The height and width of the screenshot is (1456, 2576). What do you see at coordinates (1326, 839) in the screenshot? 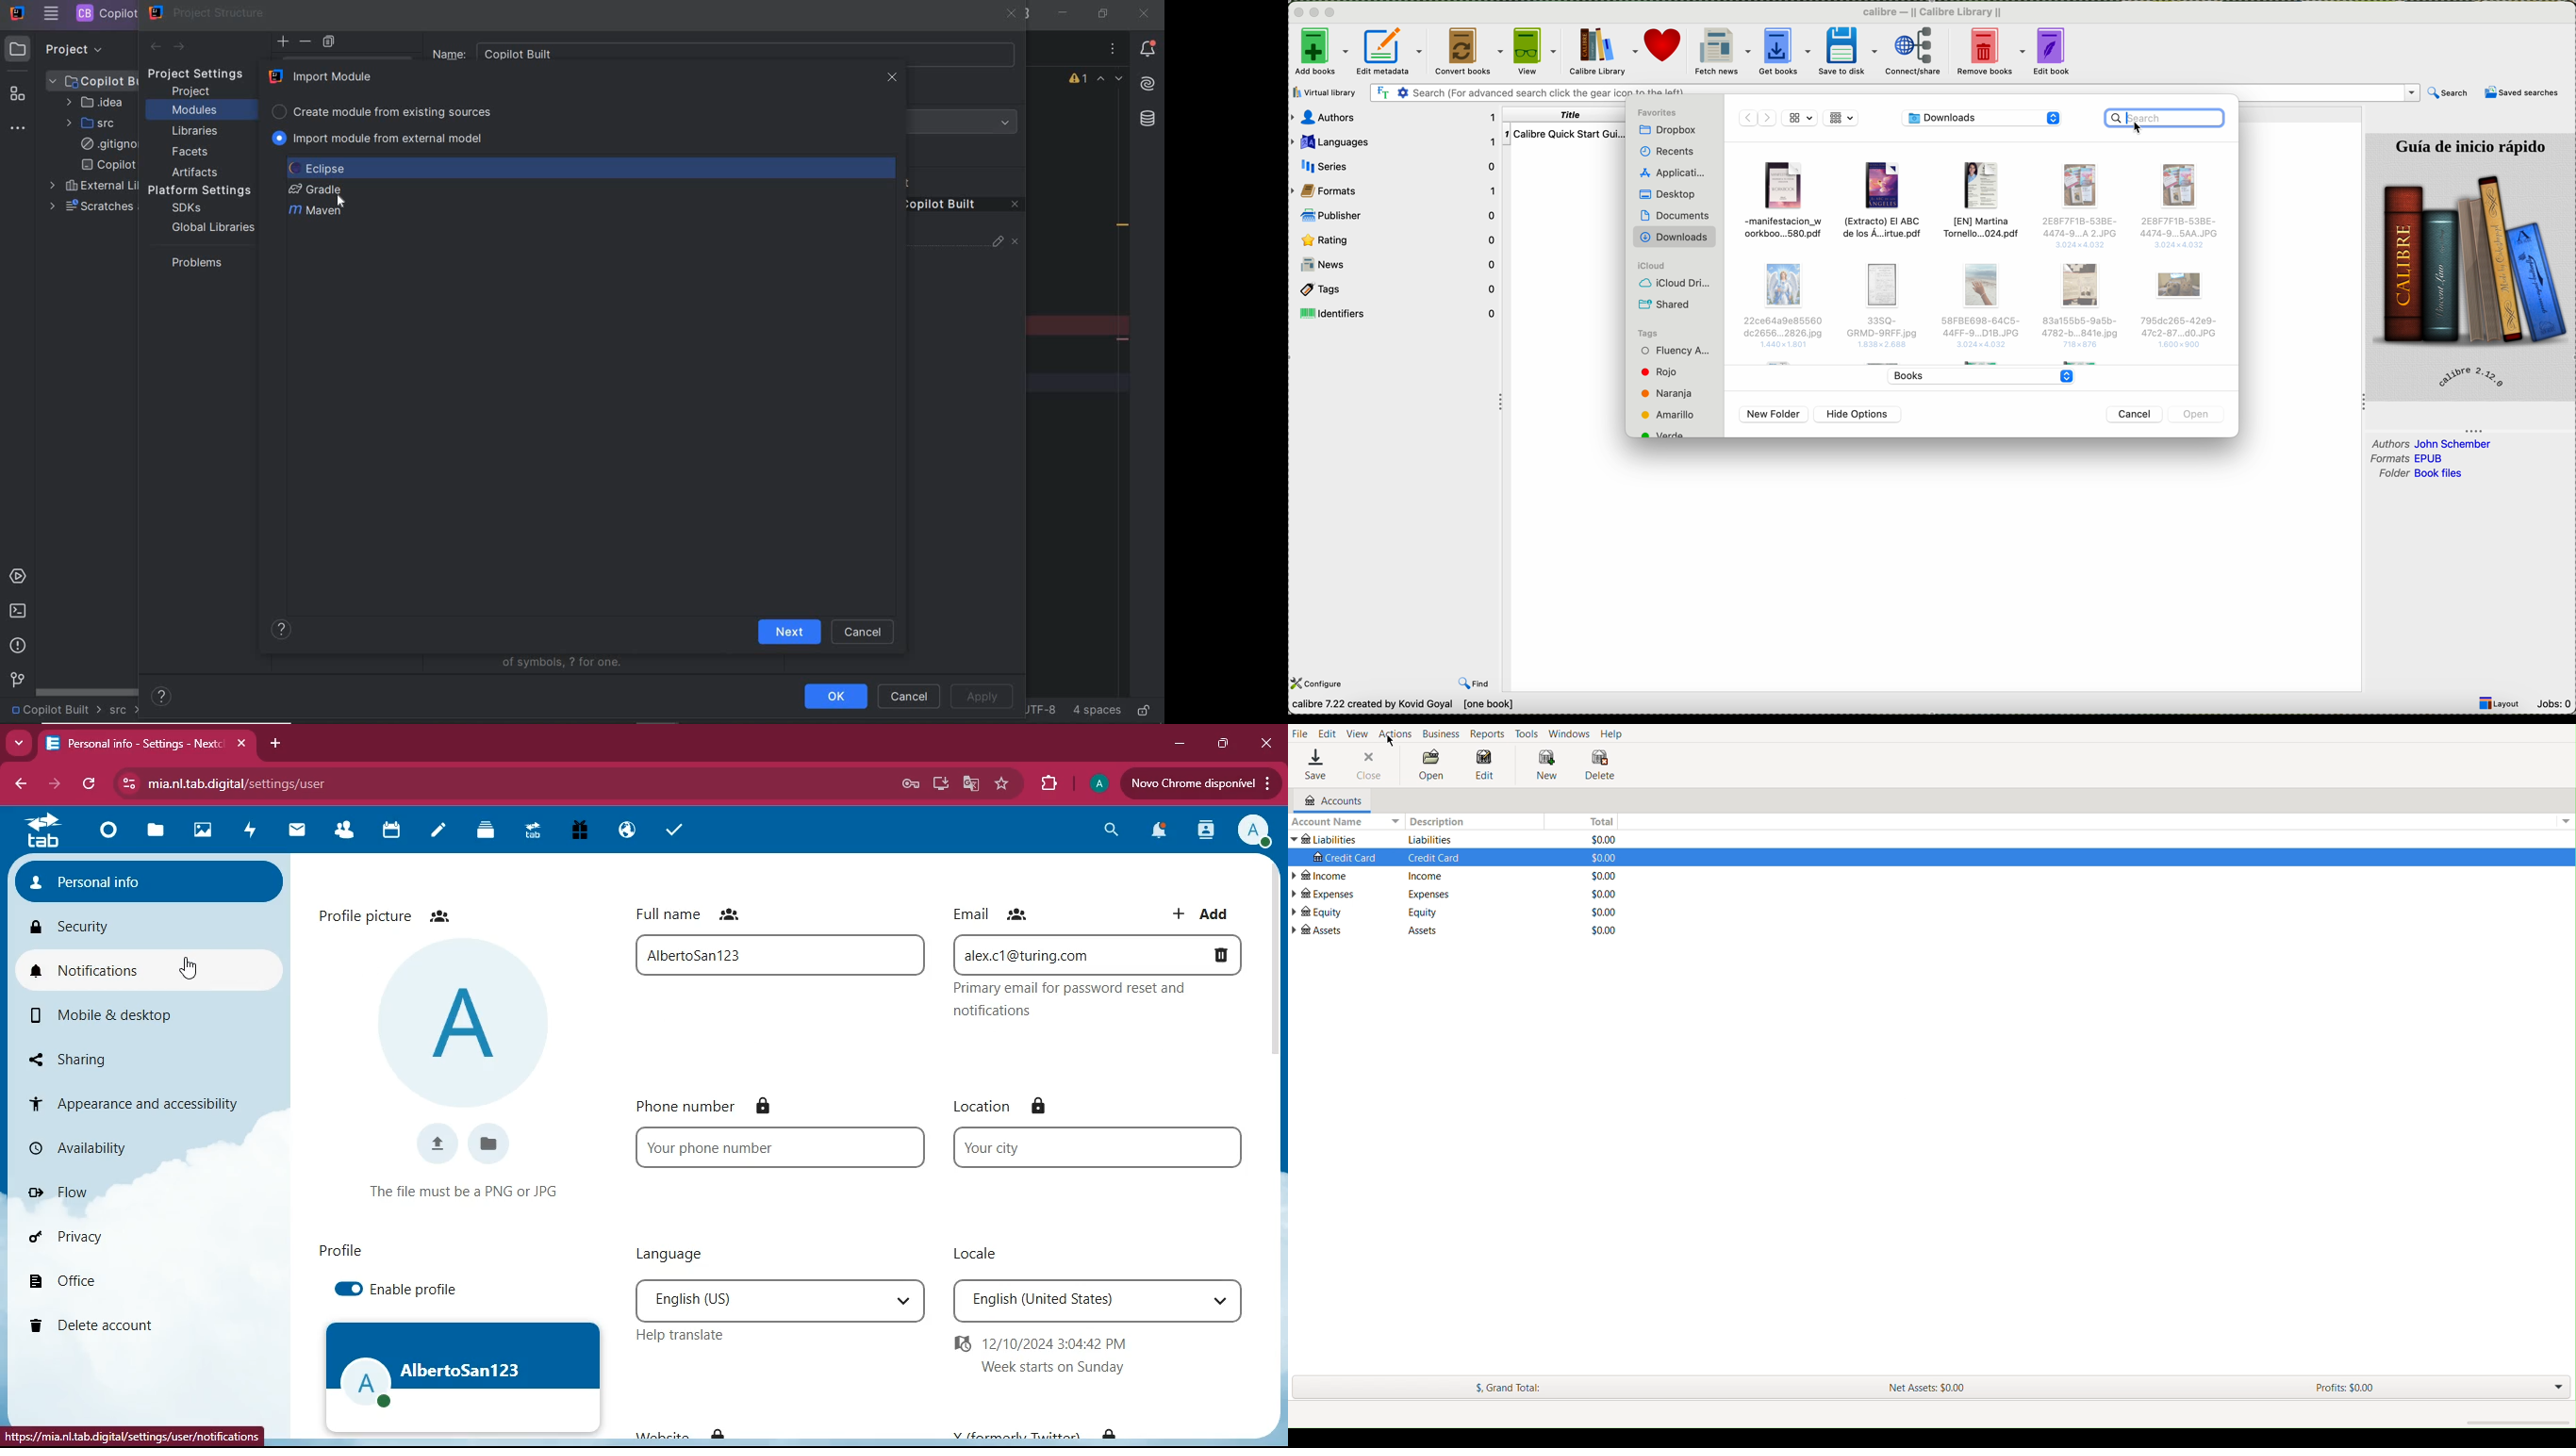
I see `Liabilities` at bounding box center [1326, 839].